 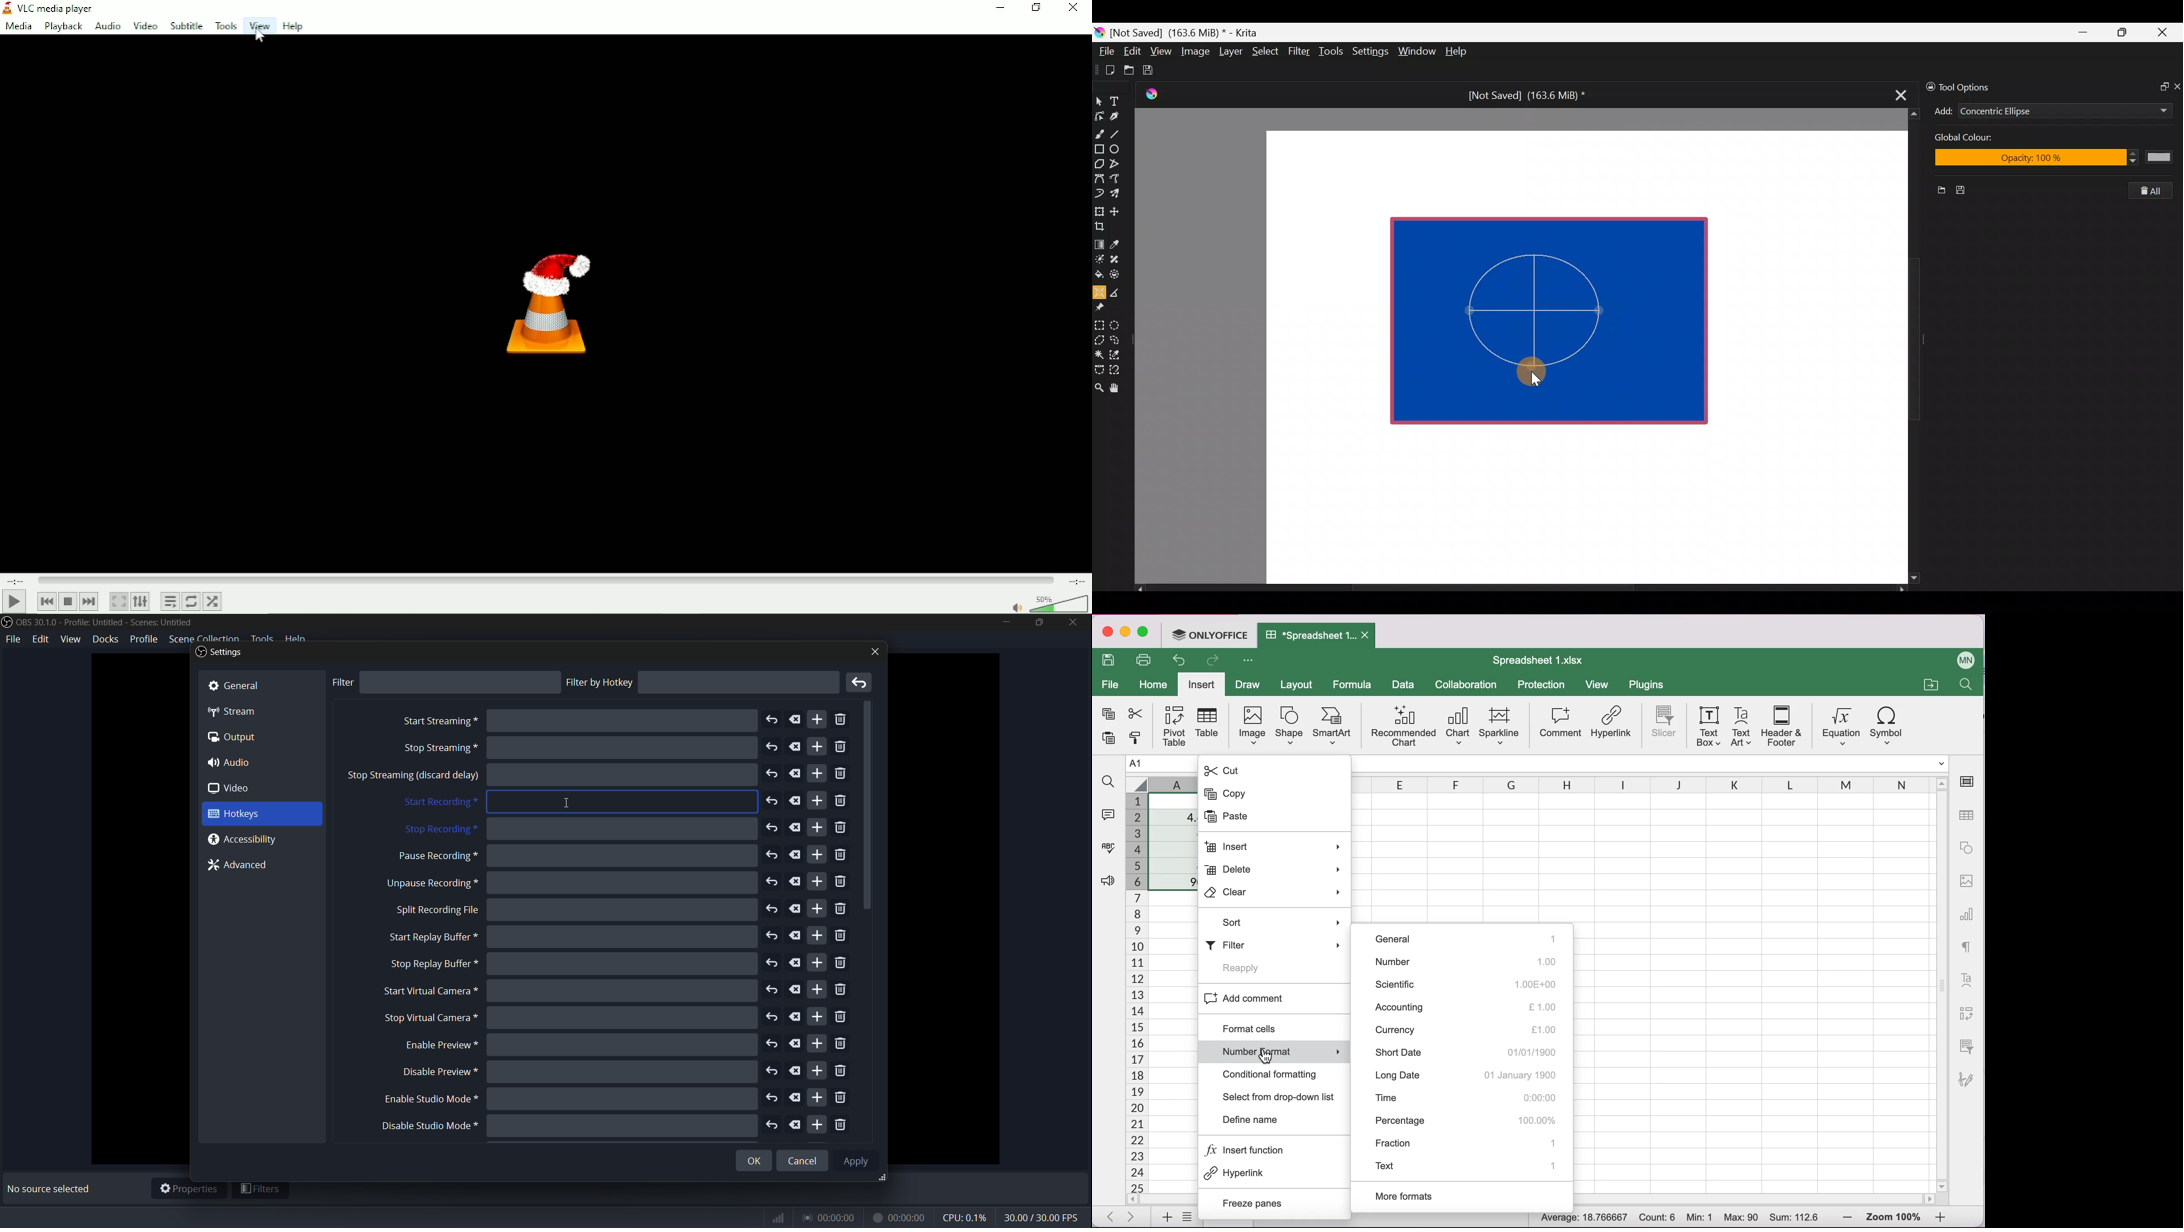 I want to click on “4p Stream, so click(x=239, y=711).